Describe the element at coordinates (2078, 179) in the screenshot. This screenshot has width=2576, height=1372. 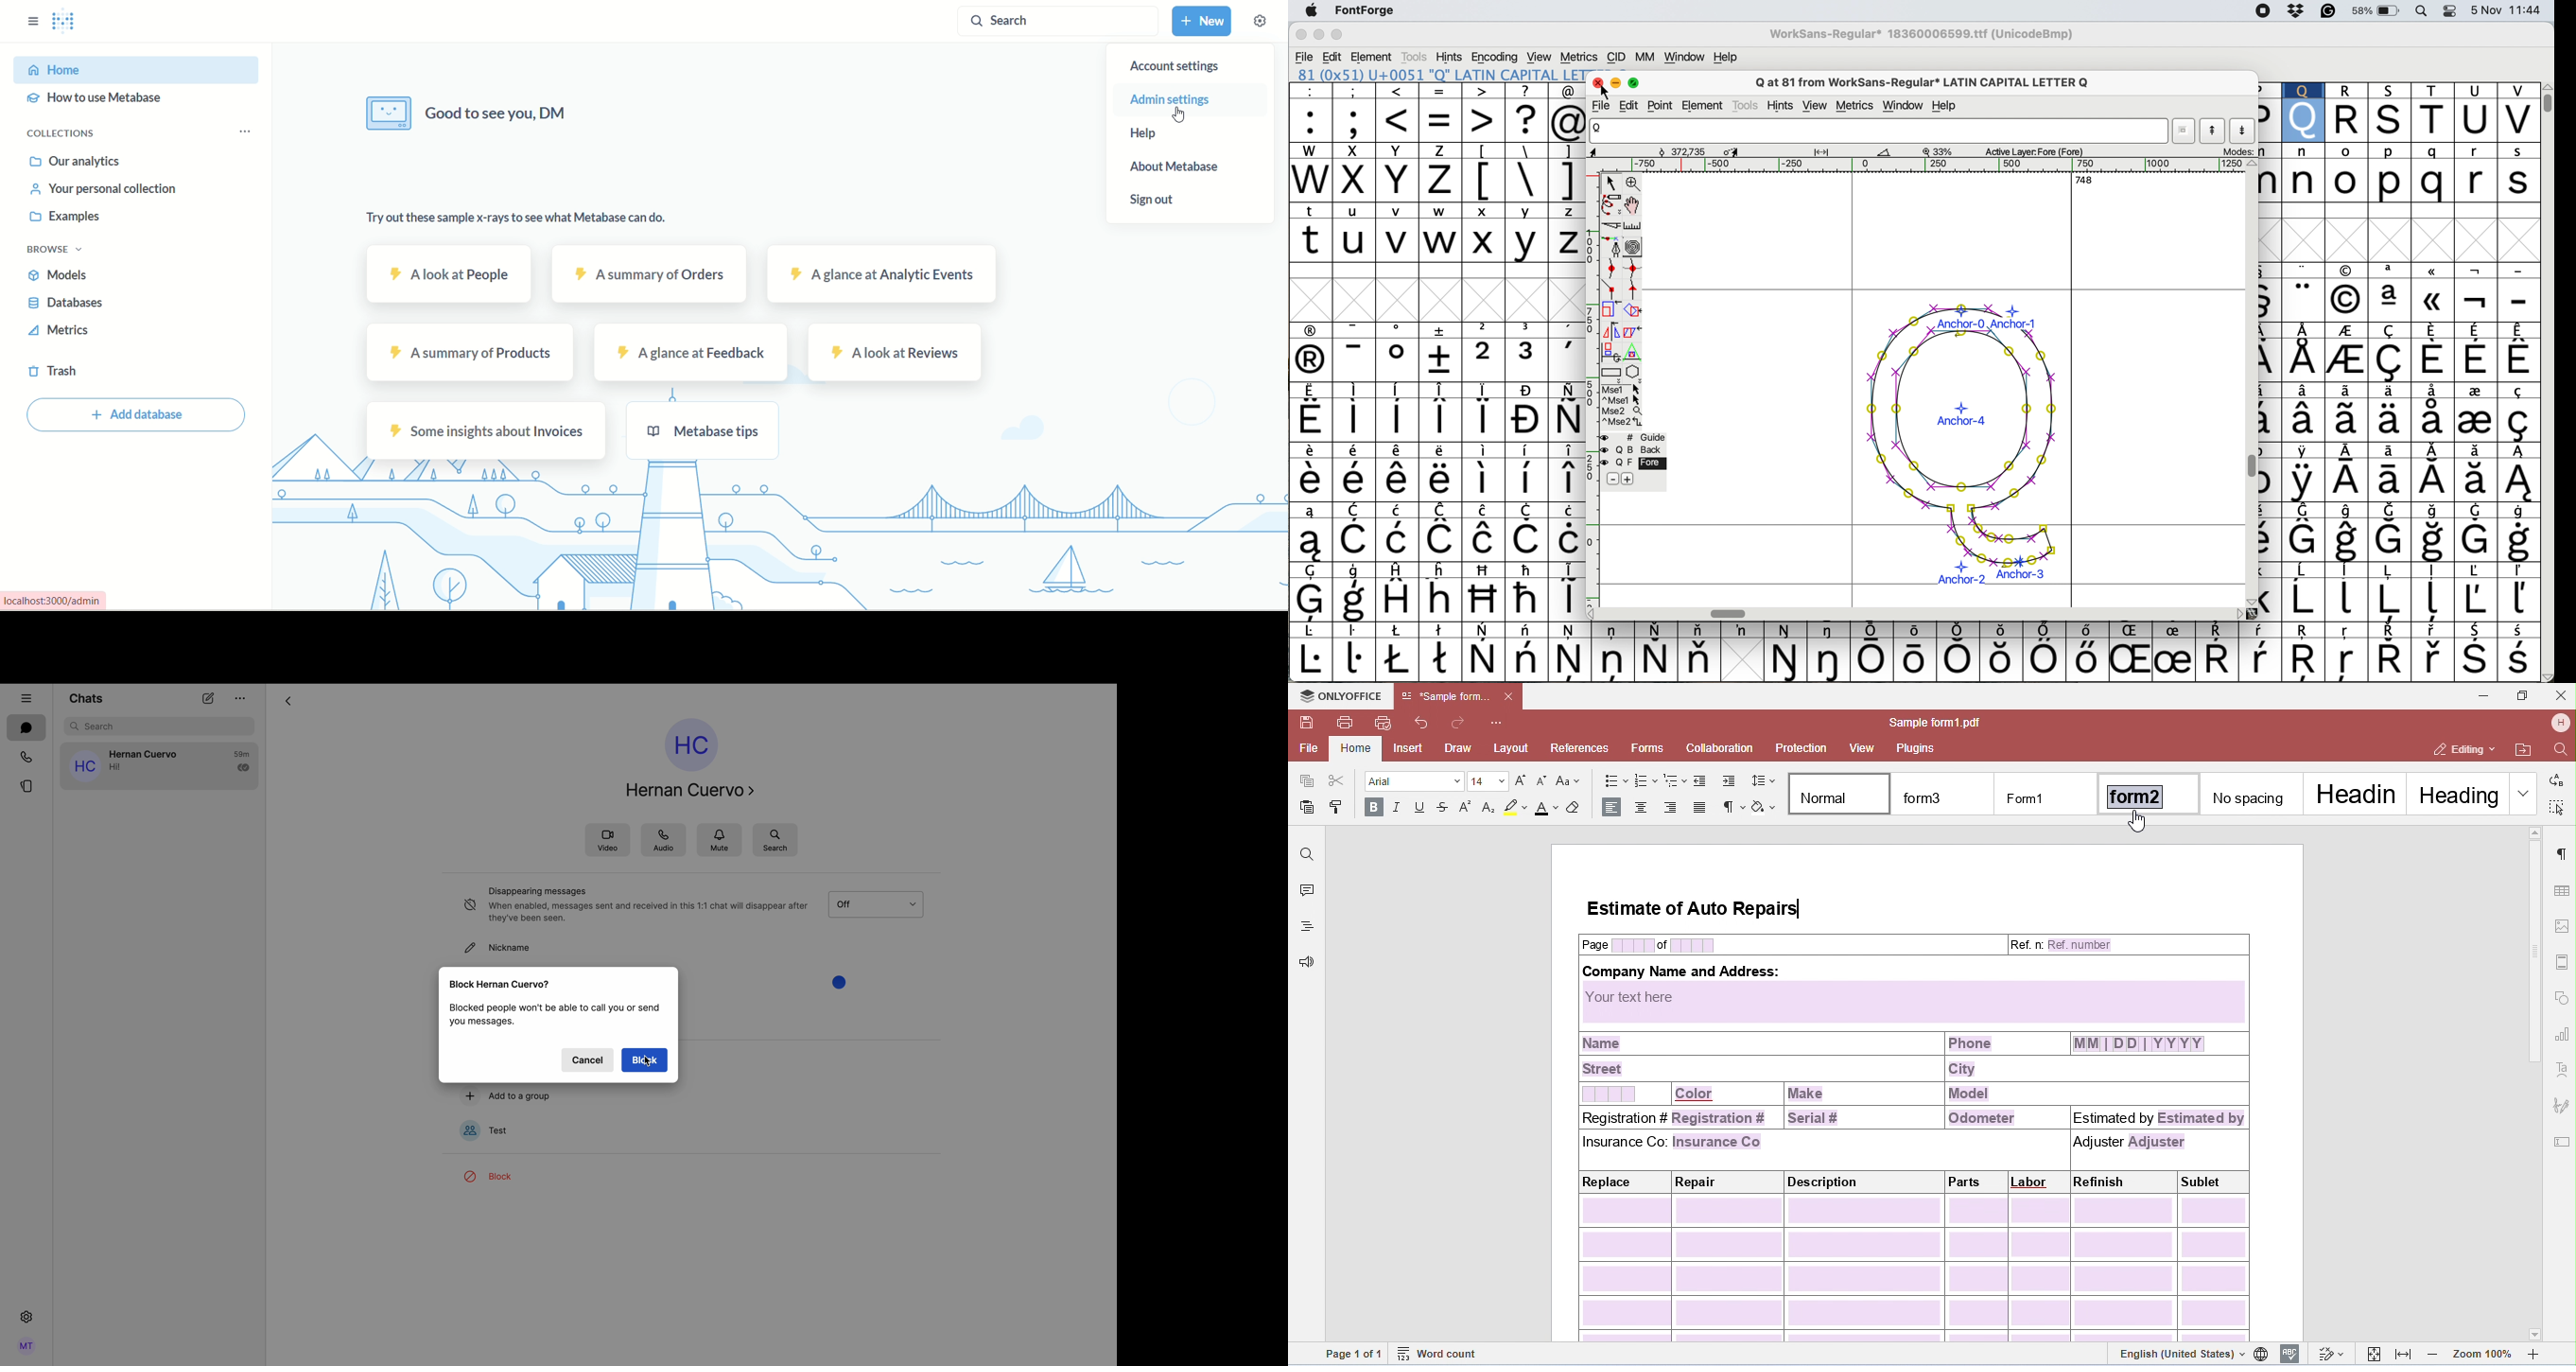
I see `horizontal scroll bar` at that location.